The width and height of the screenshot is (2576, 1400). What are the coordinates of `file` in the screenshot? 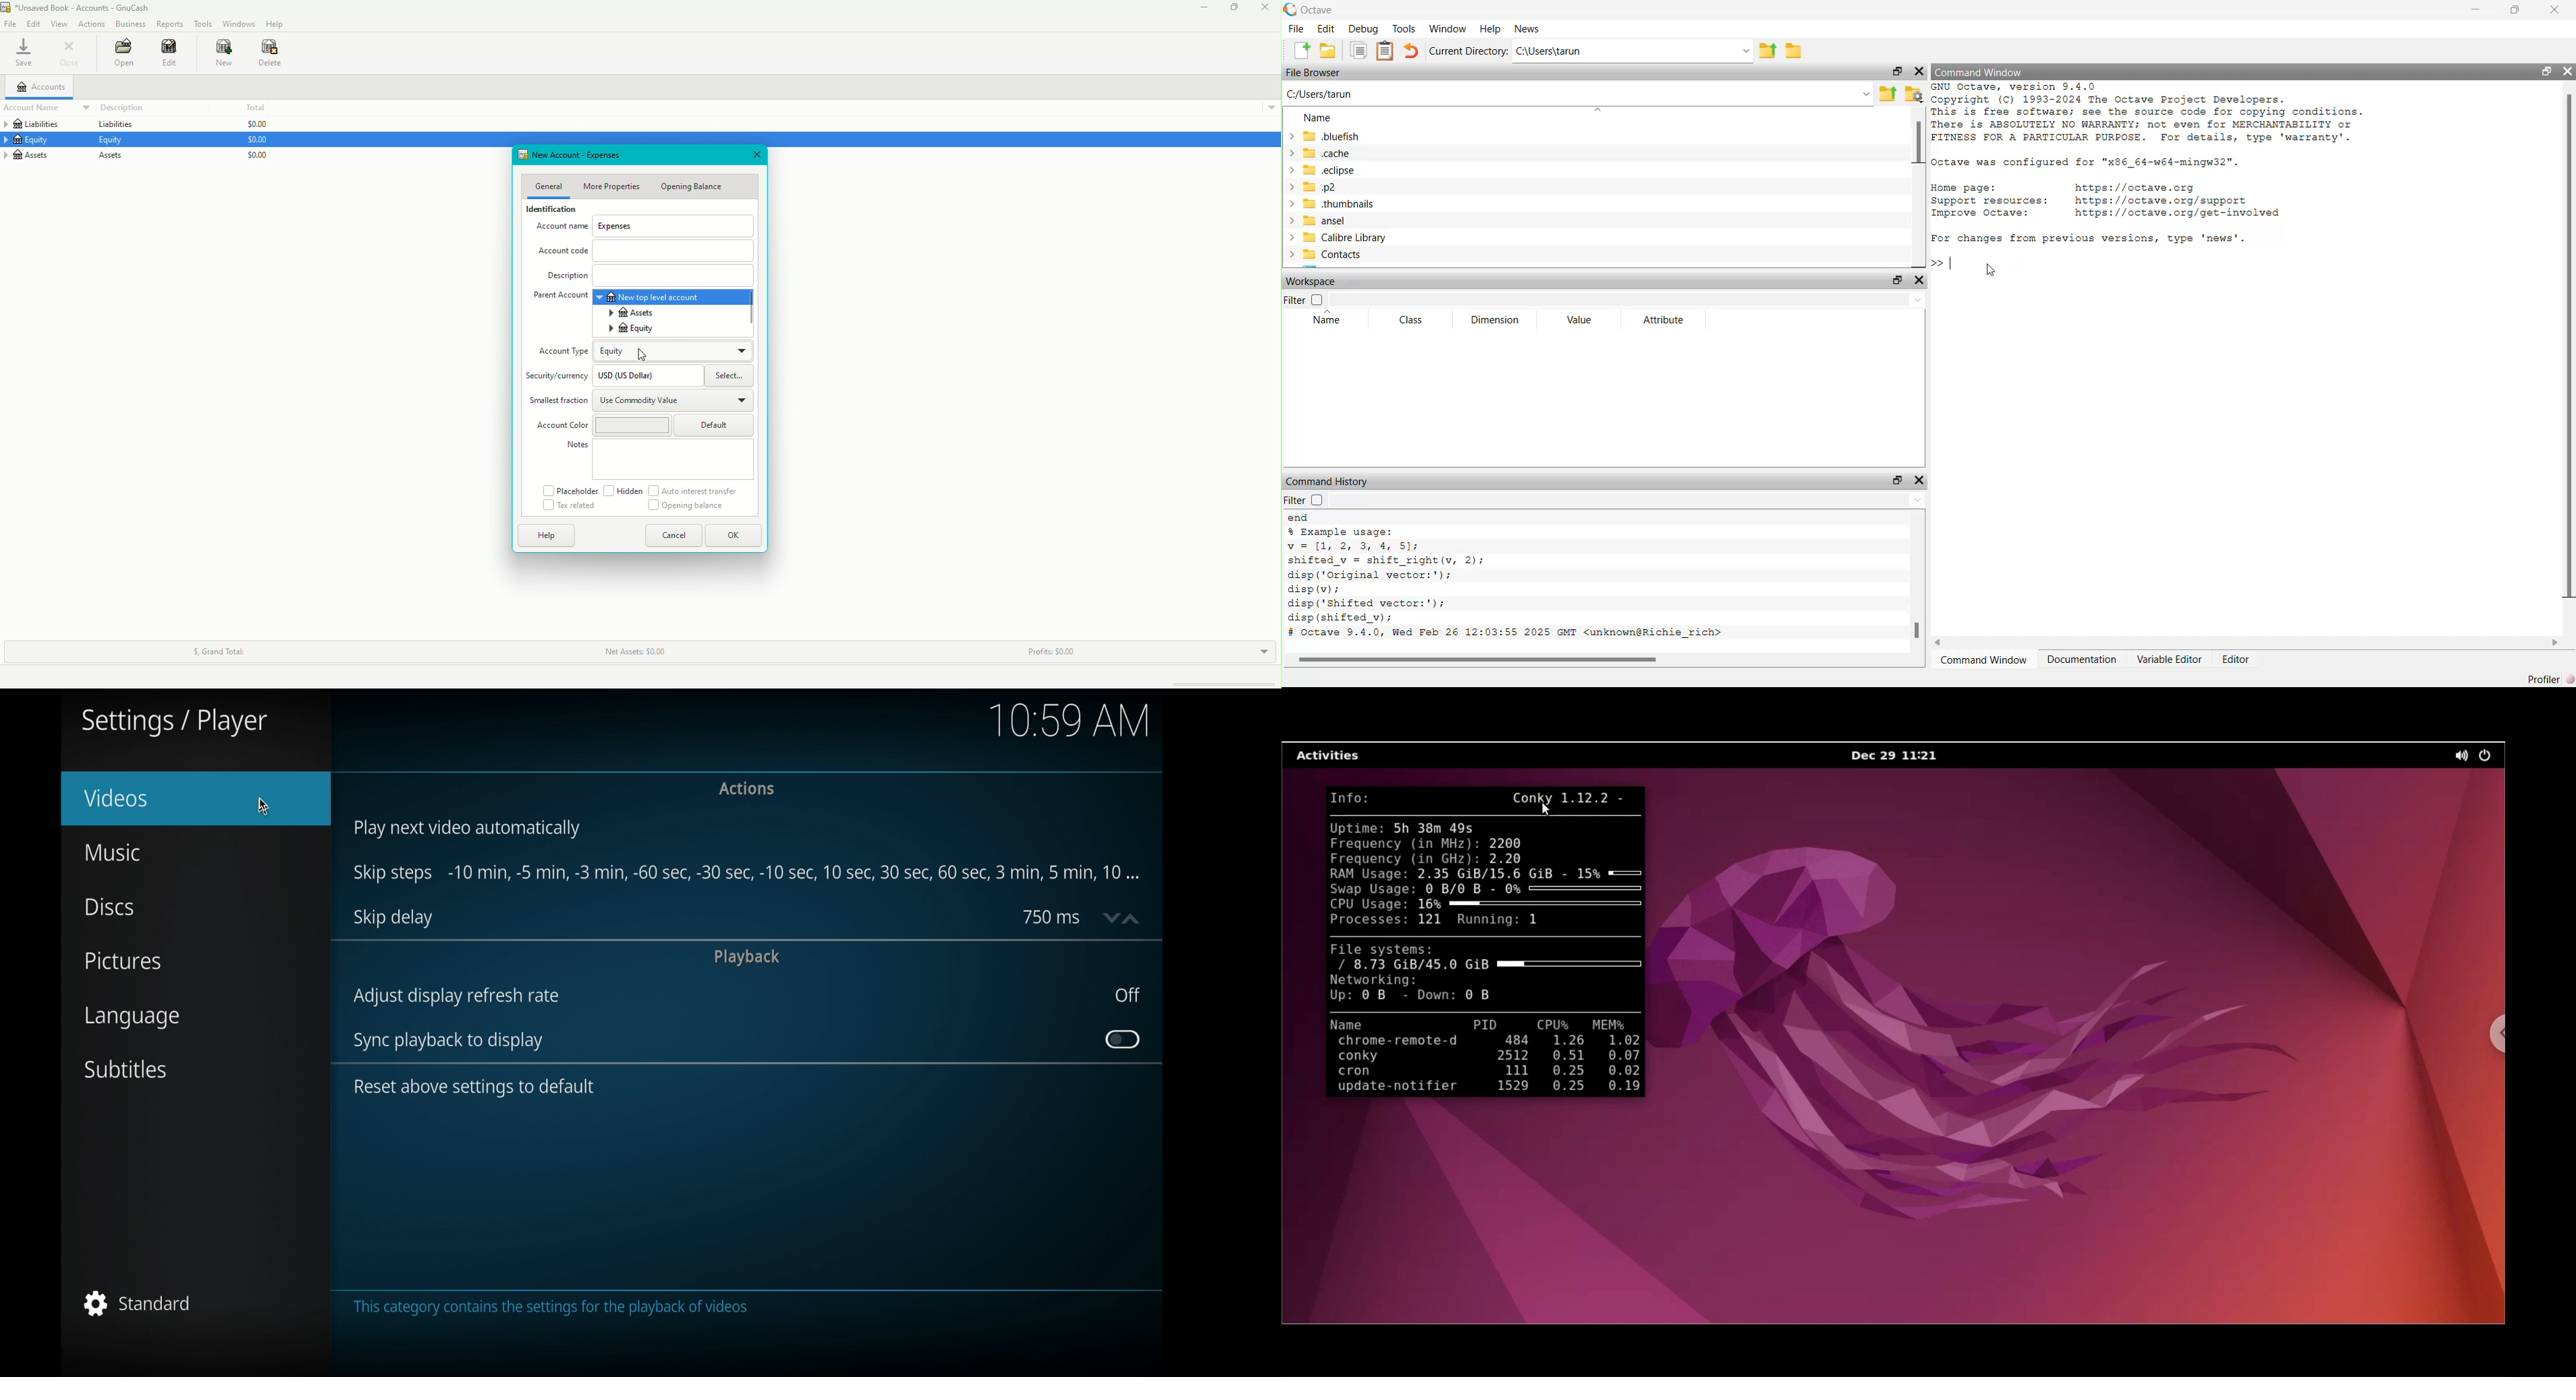 It's located at (1296, 28).